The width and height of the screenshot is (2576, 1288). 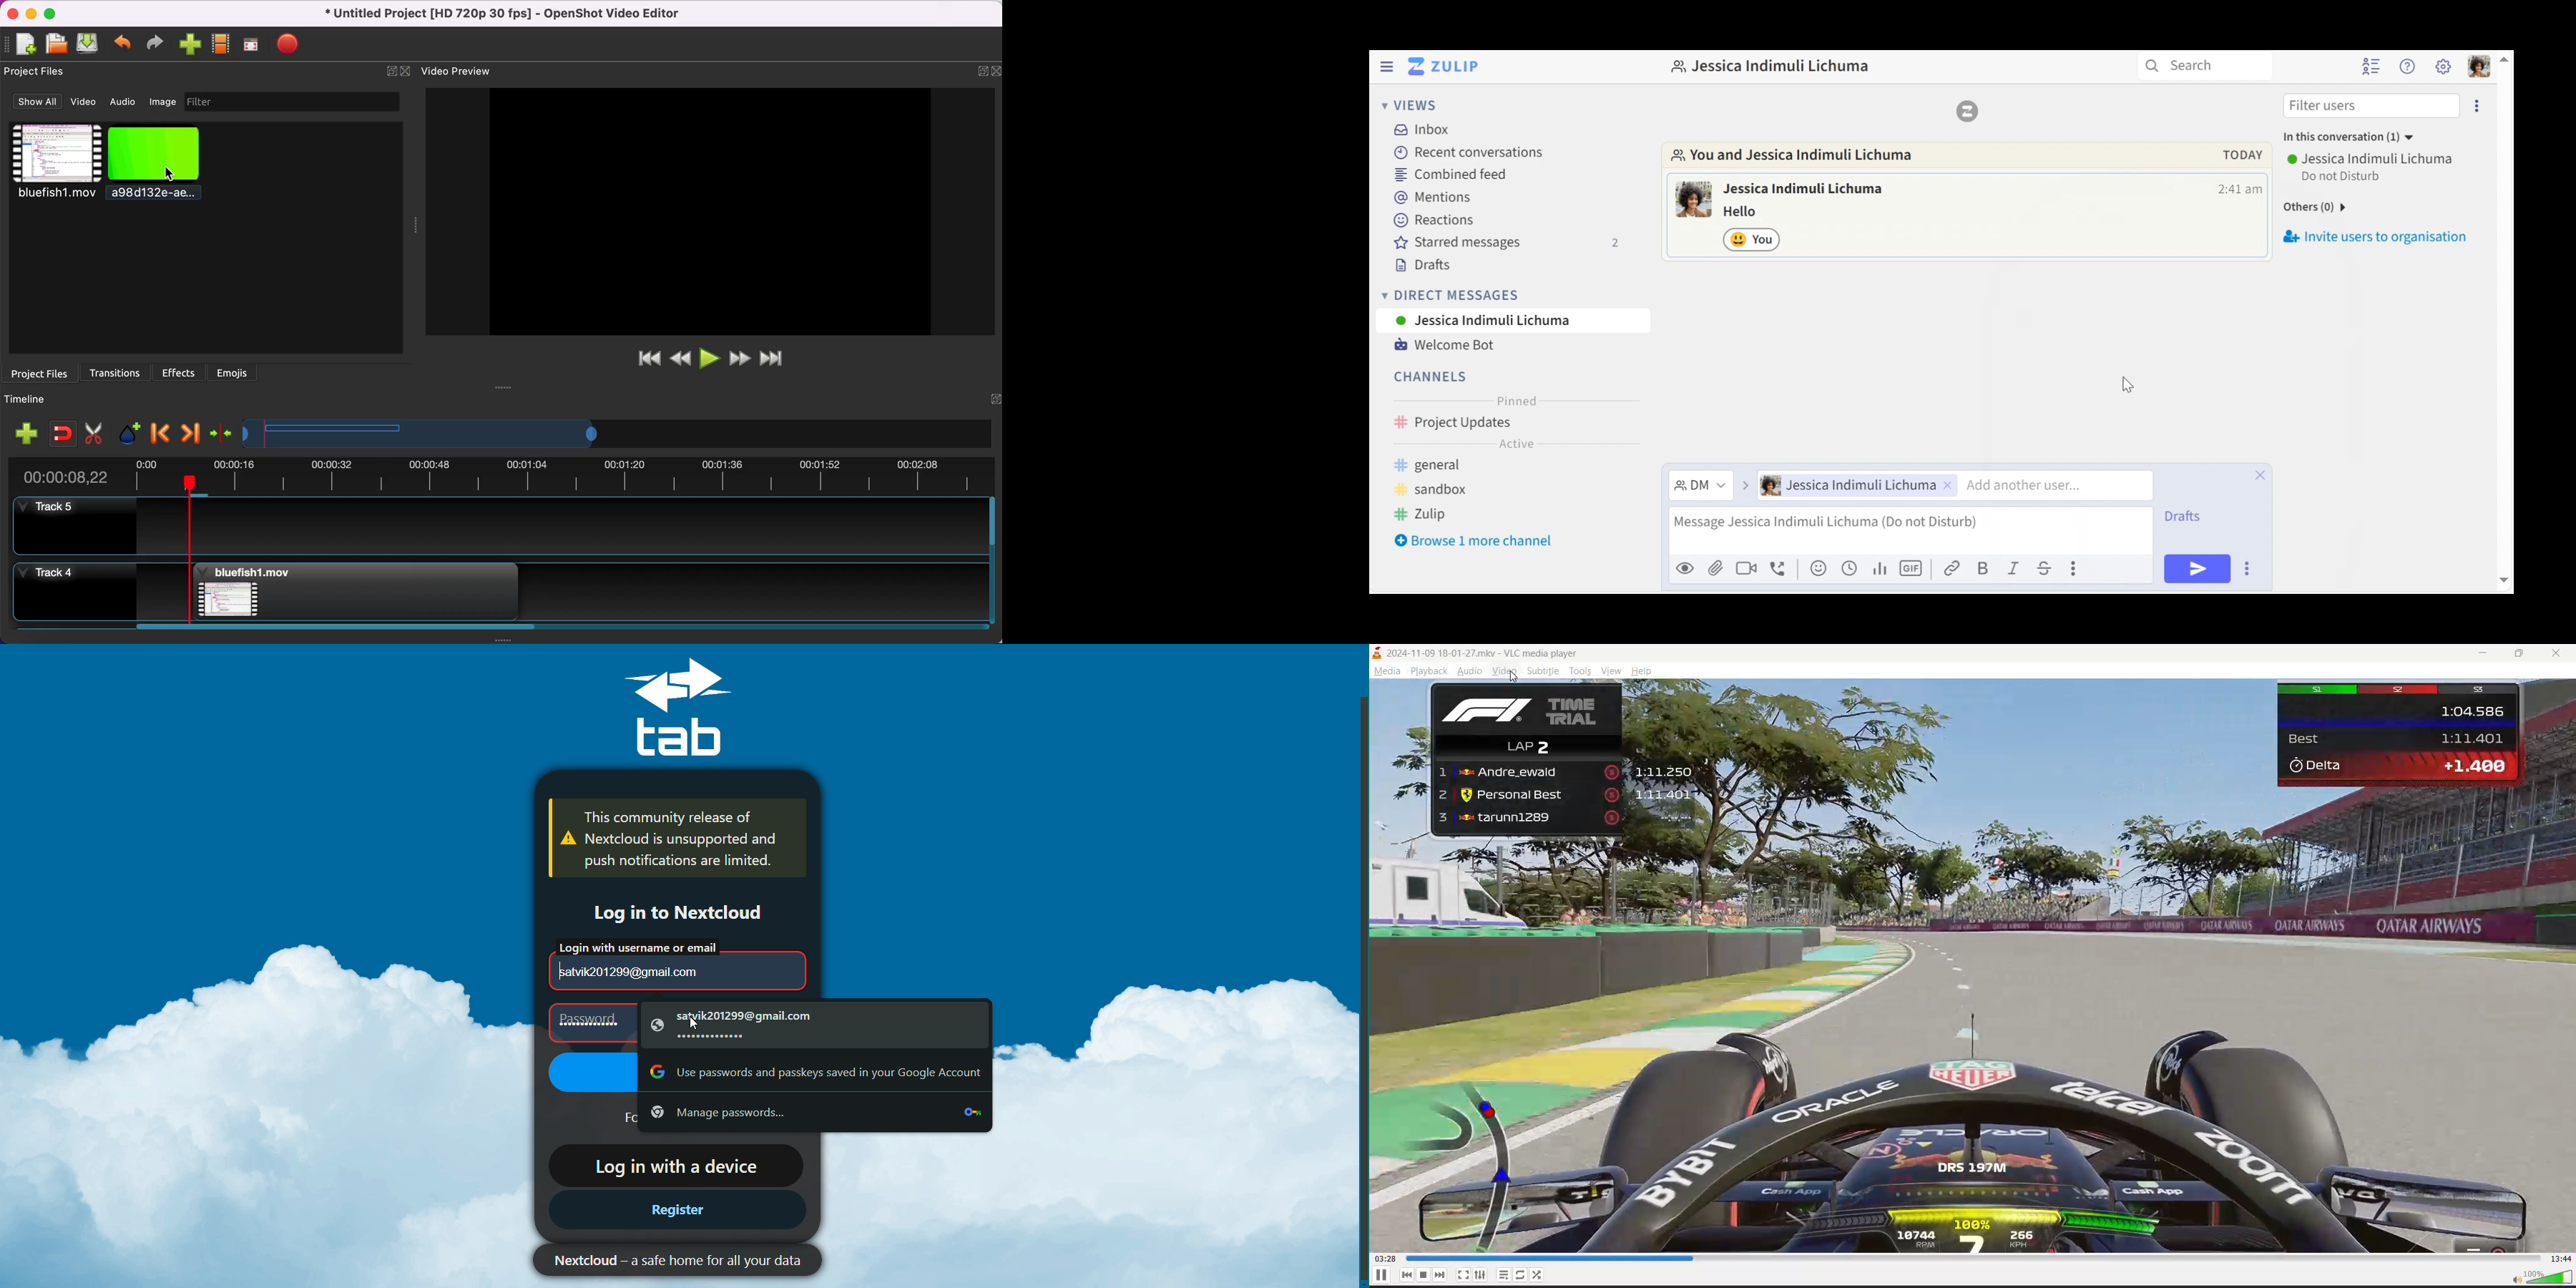 I want to click on duration, so click(x=508, y=474).